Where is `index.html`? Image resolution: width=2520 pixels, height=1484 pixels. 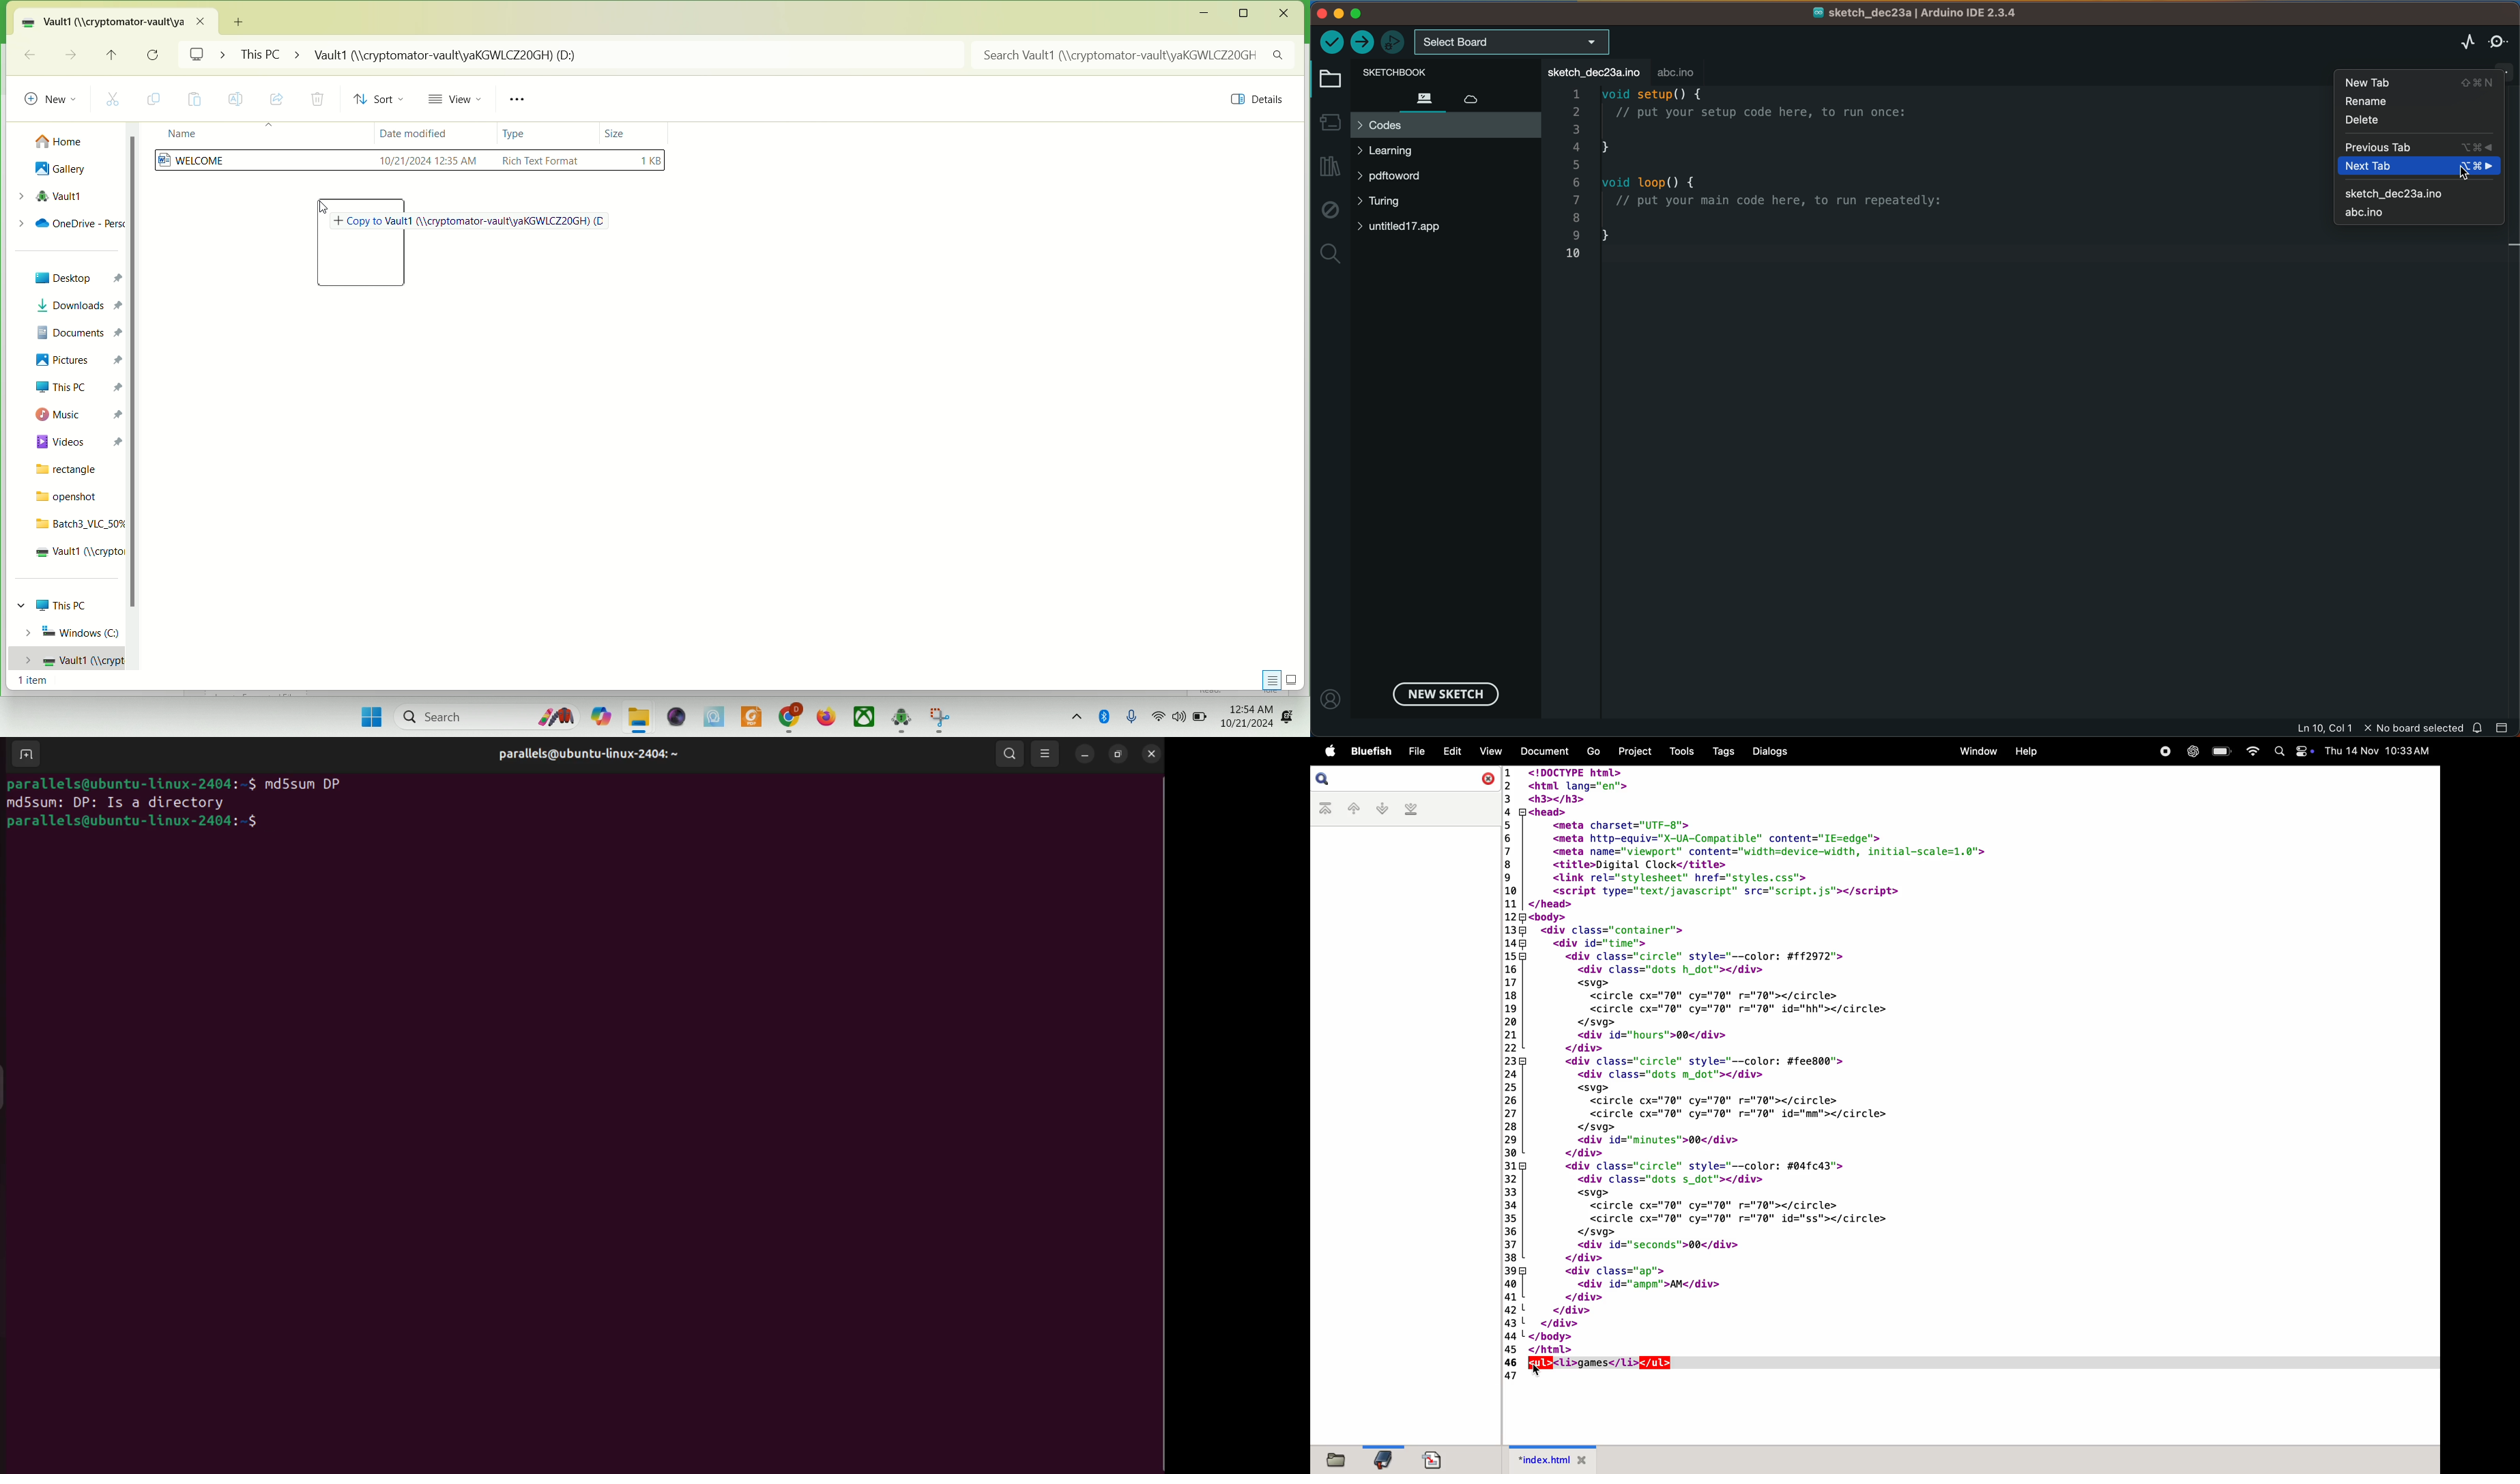
index.html is located at coordinates (1554, 1459).